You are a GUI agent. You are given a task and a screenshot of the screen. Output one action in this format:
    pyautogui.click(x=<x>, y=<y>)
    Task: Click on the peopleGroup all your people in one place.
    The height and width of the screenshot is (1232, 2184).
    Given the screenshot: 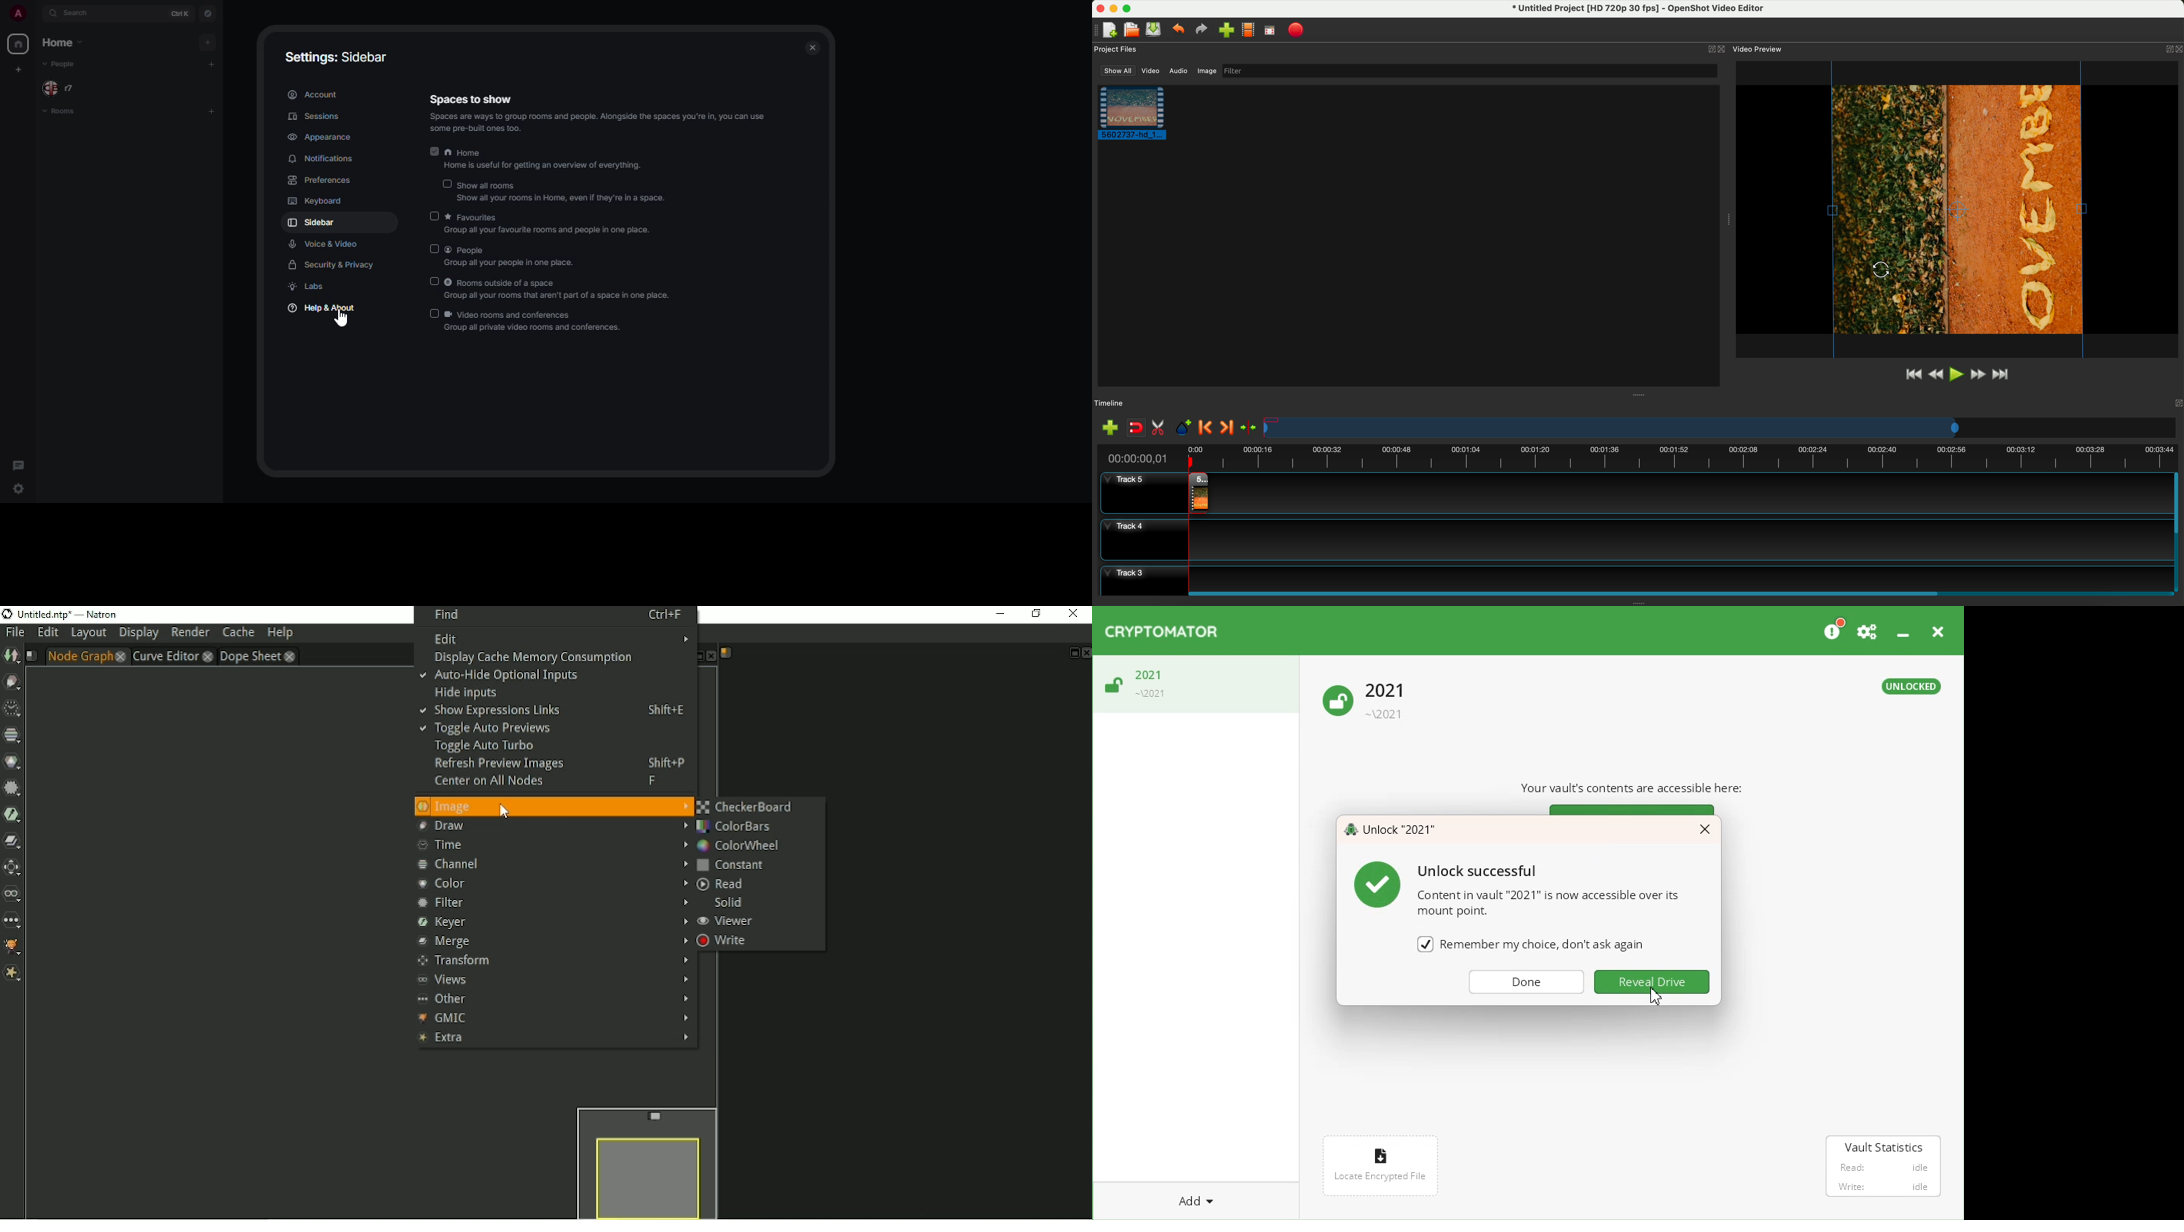 What is the action you would take?
    pyautogui.click(x=500, y=256)
    